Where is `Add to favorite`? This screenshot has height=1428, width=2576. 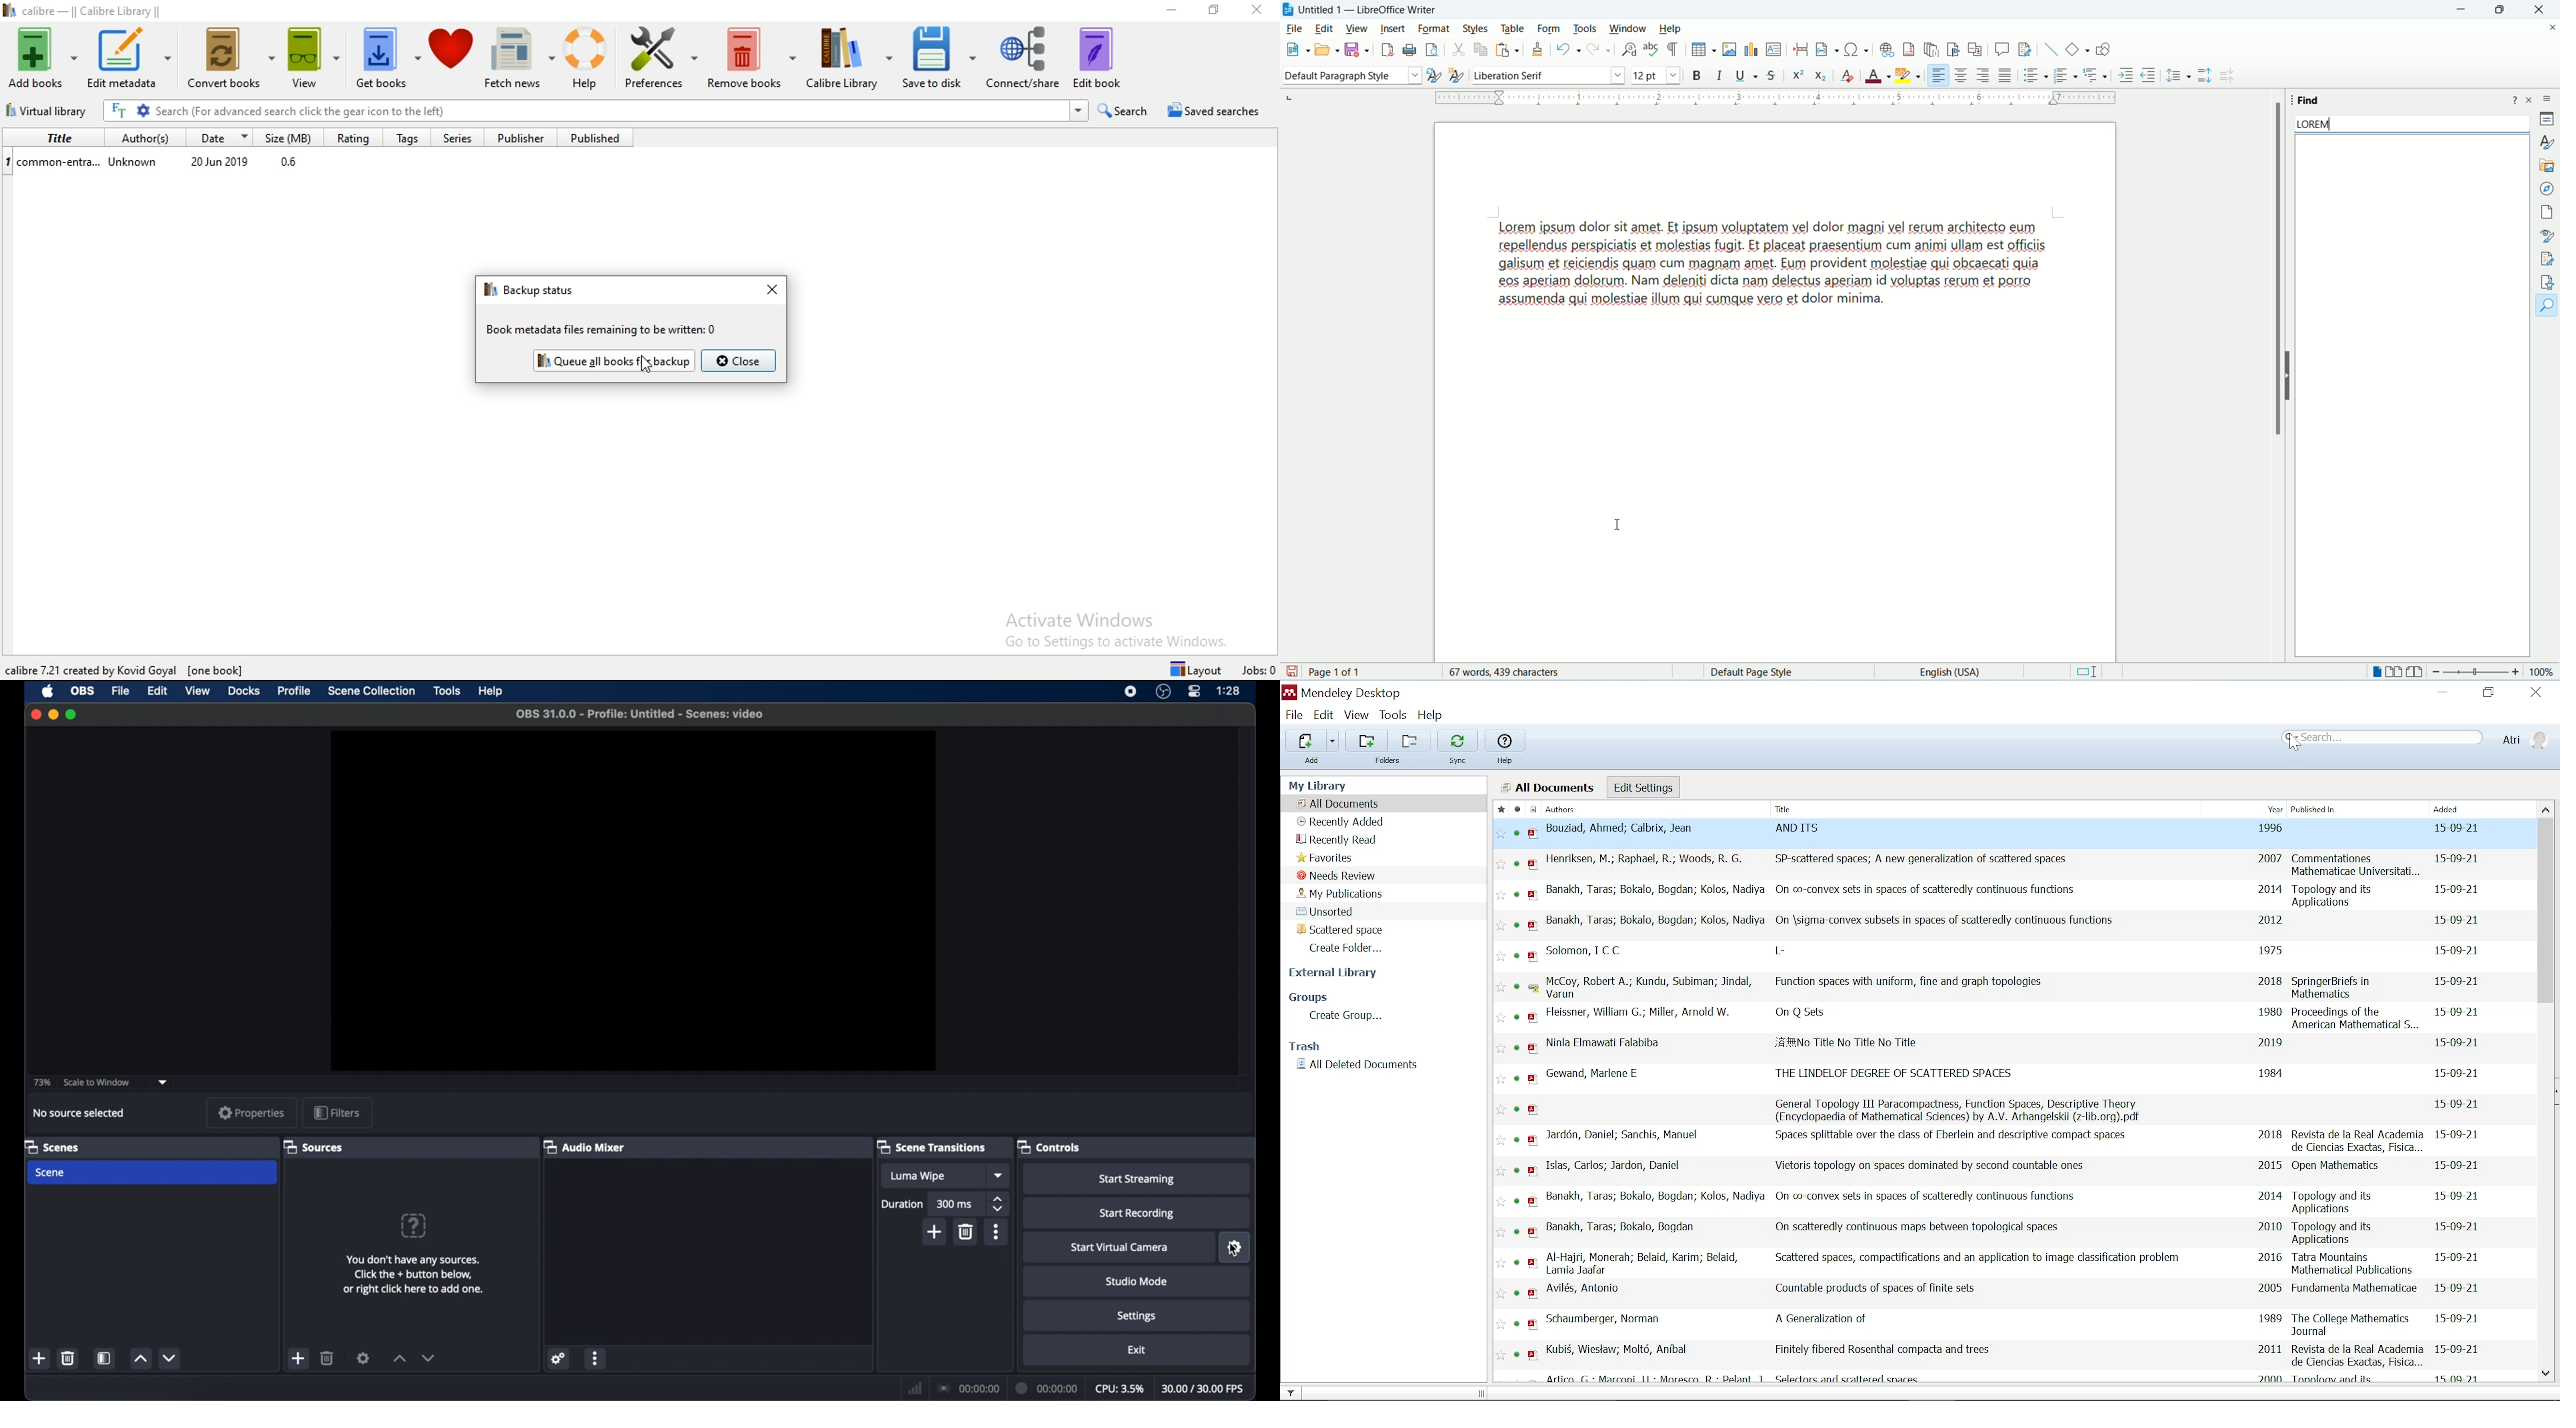
Add to favorite is located at coordinates (1501, 1079).